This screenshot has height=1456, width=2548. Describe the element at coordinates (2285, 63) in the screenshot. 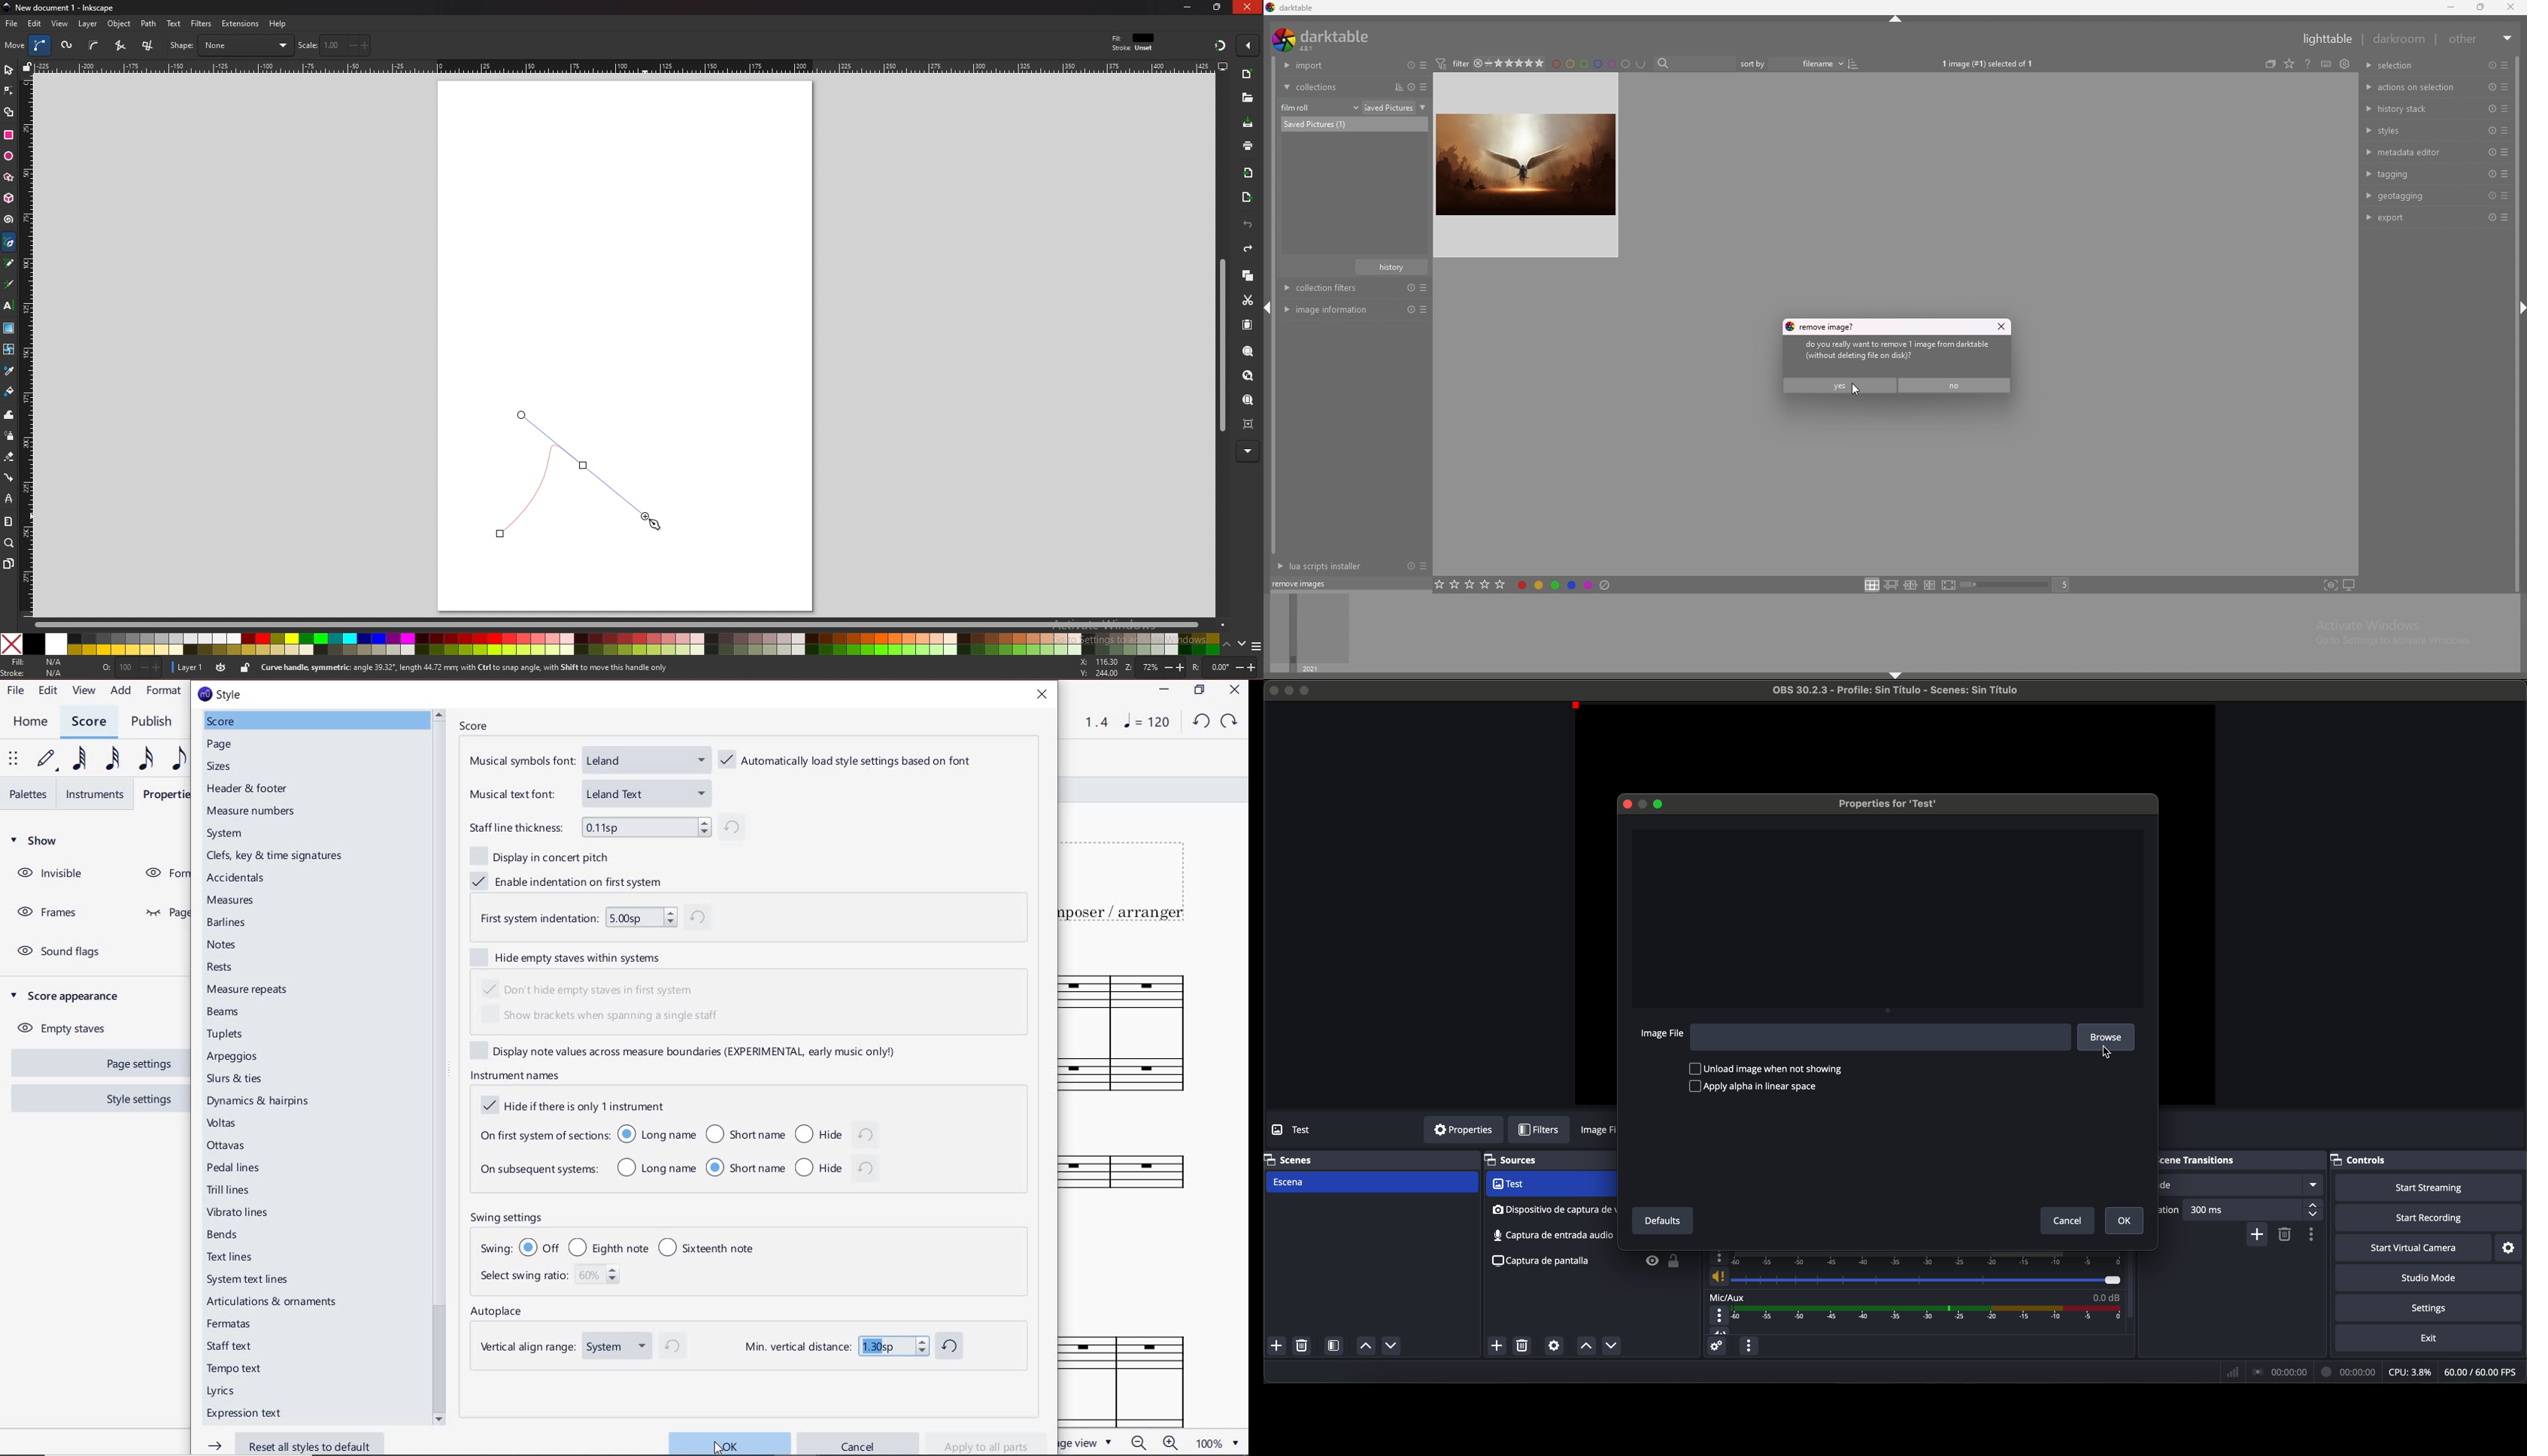

I see `collapse grouped images` at that location.